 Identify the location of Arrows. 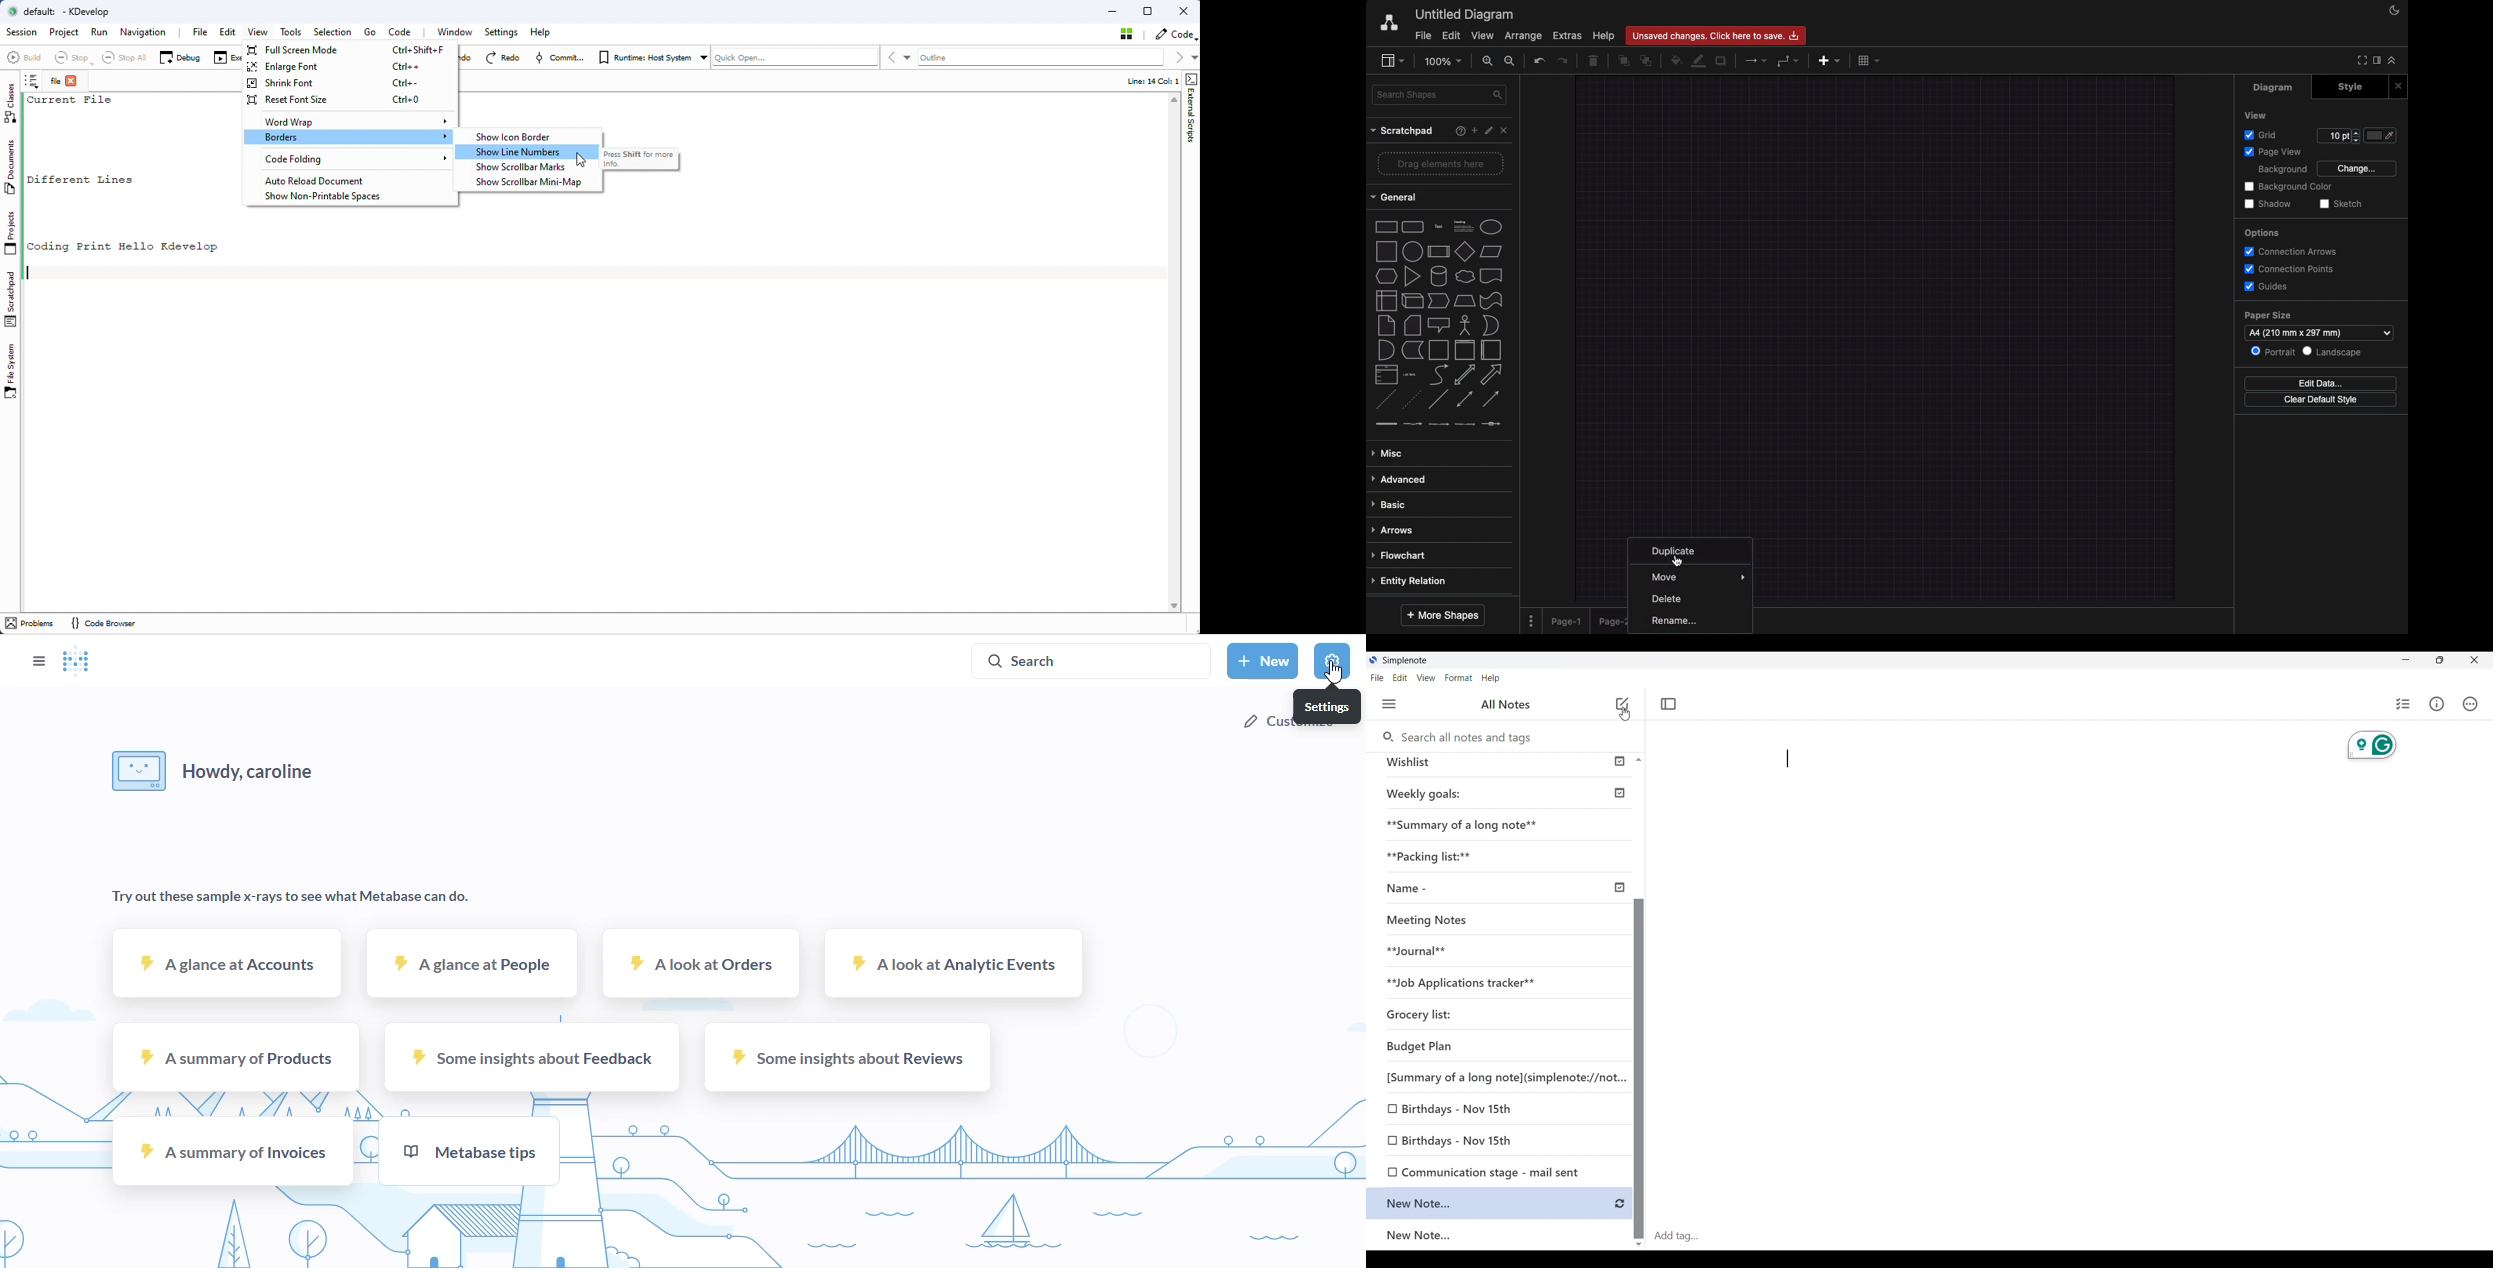
(1396, 531).